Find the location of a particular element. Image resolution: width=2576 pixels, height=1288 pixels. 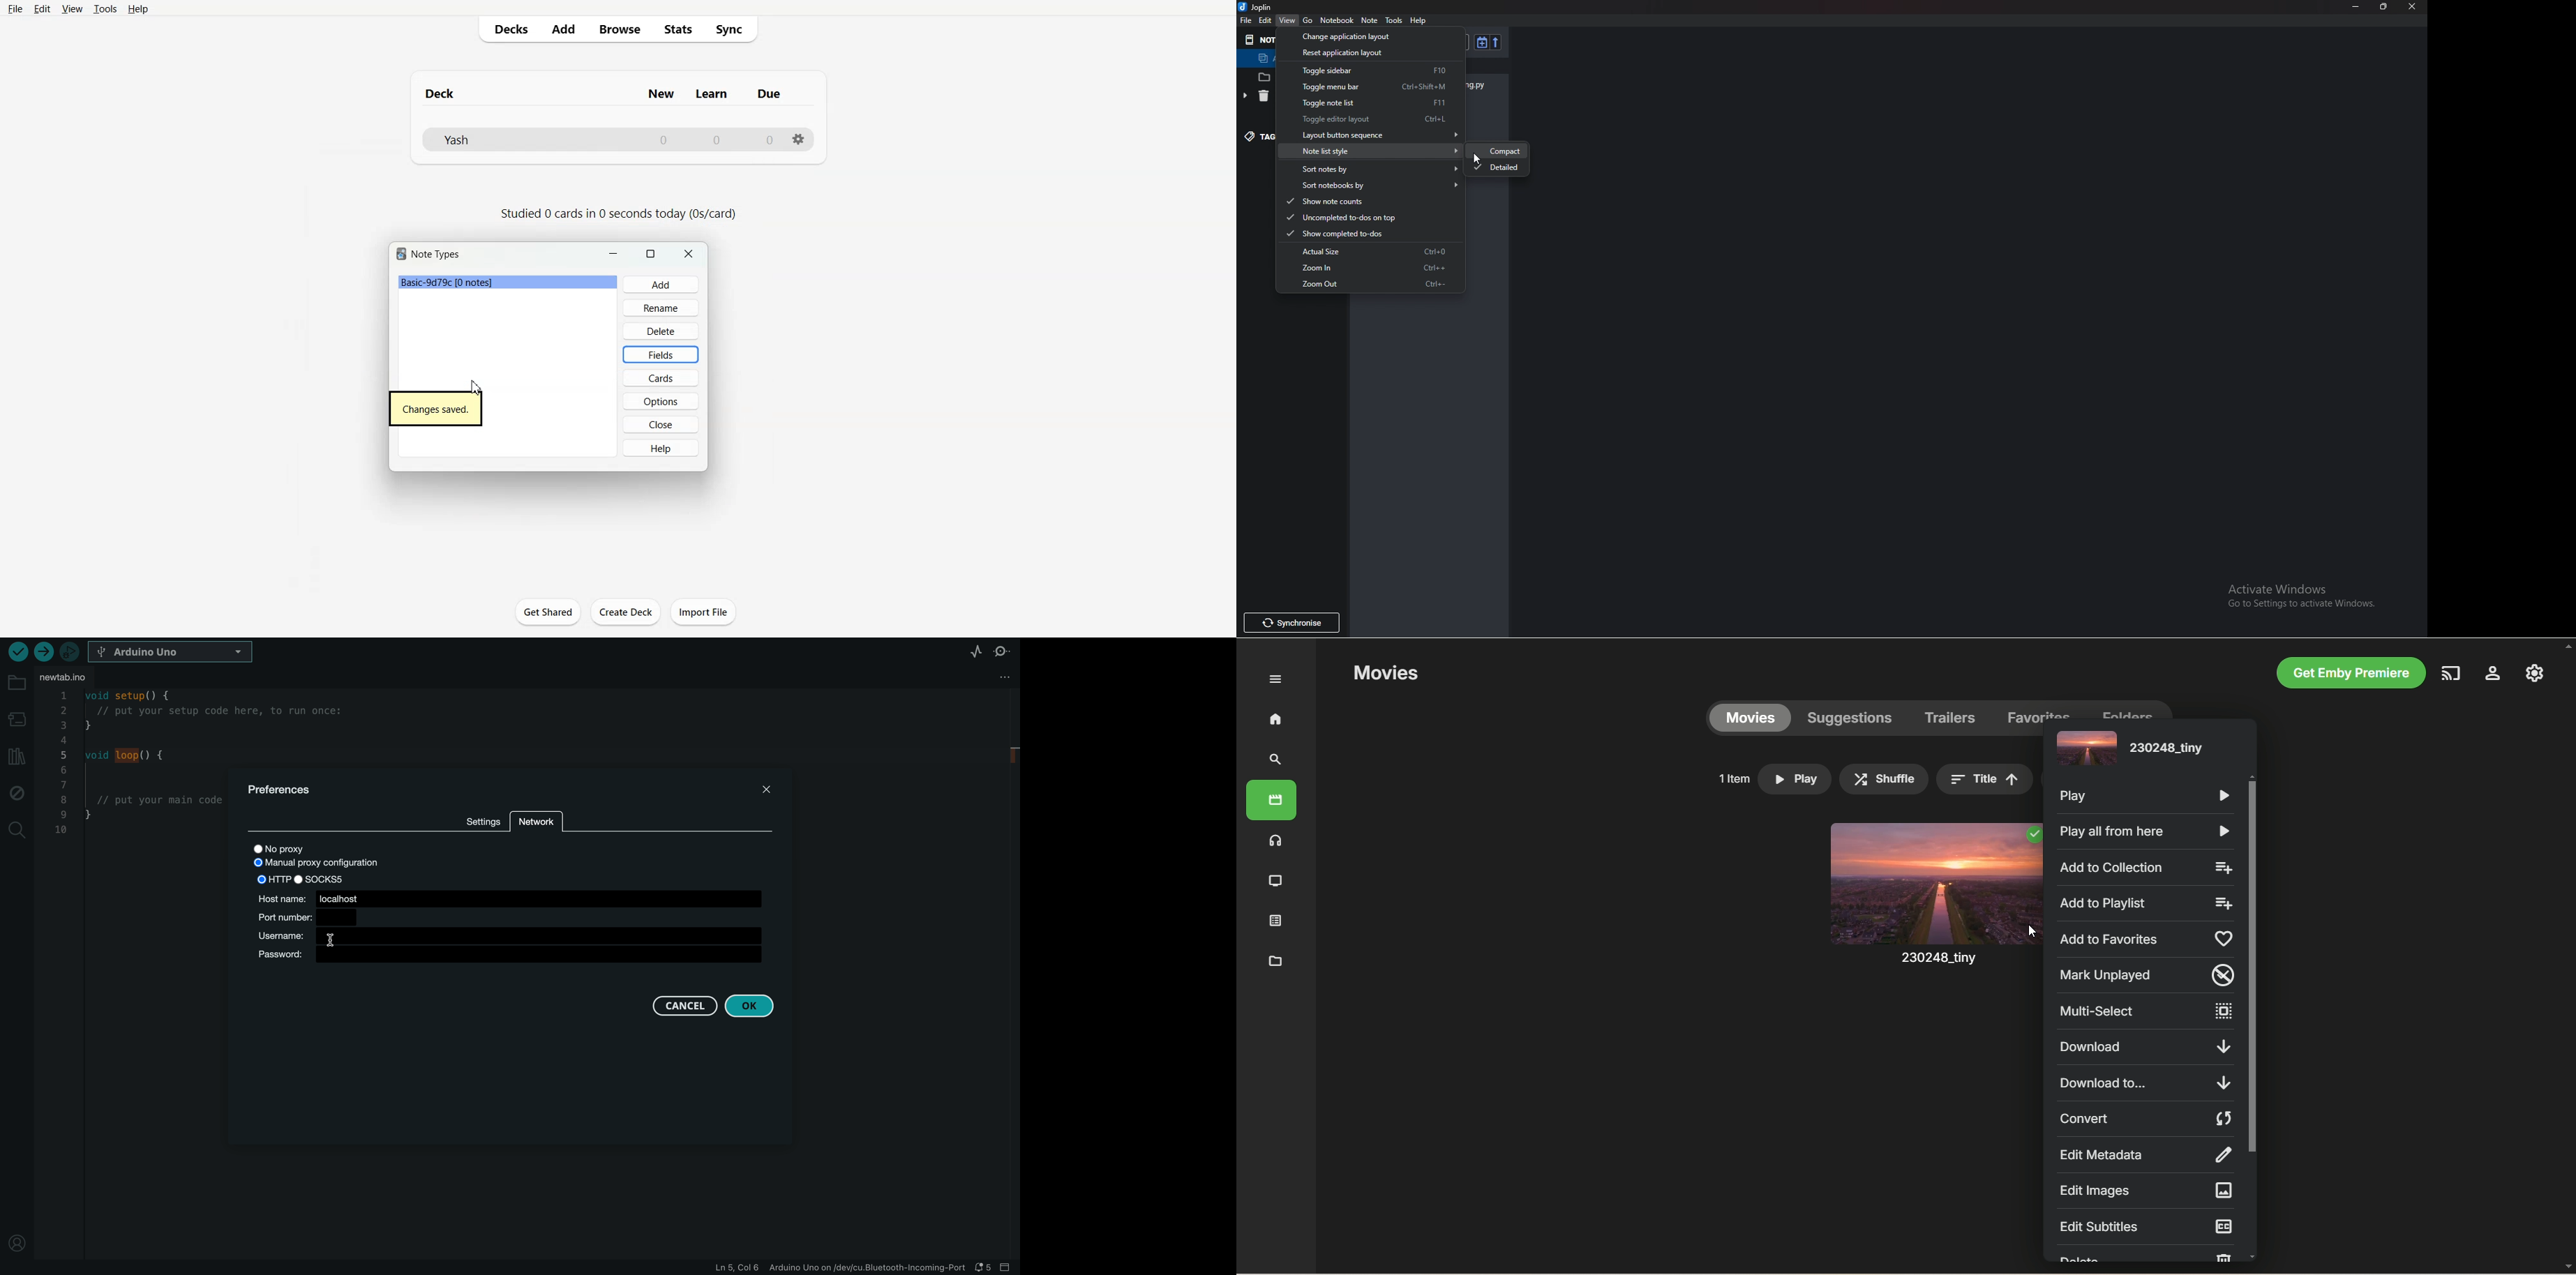

Uncompleted To dos on top is located at coordinates (1367, 217).